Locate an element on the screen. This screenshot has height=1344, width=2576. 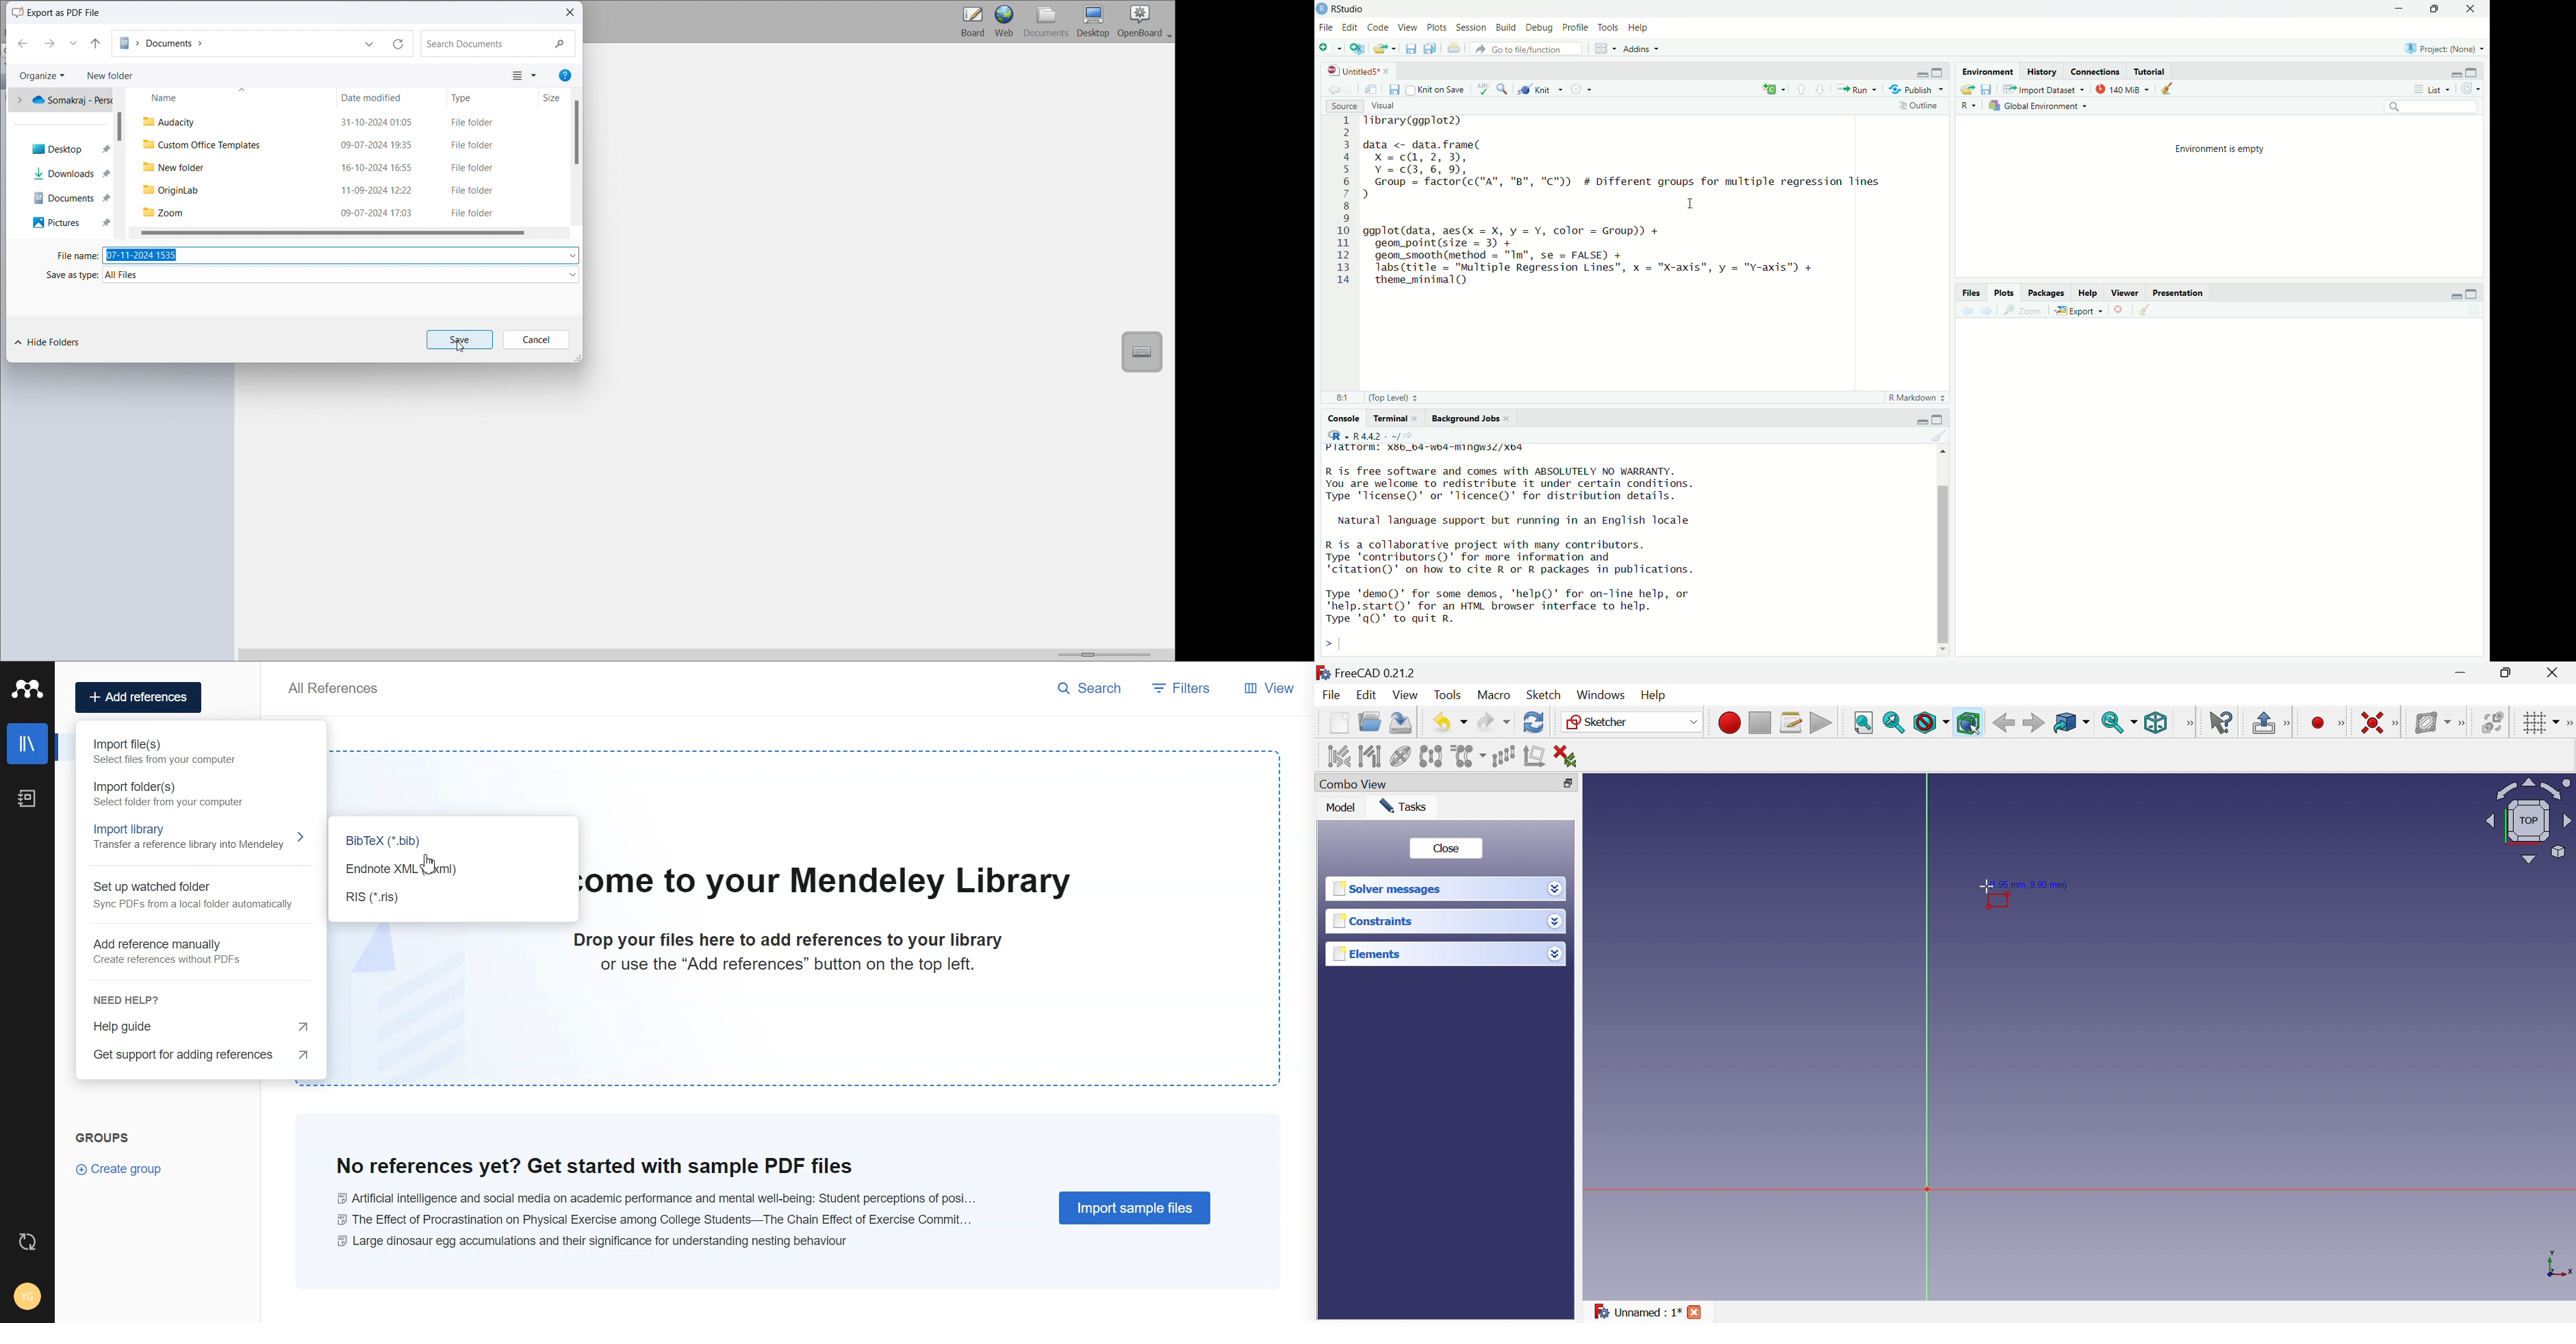
export is located at coordinates (1383, 50).